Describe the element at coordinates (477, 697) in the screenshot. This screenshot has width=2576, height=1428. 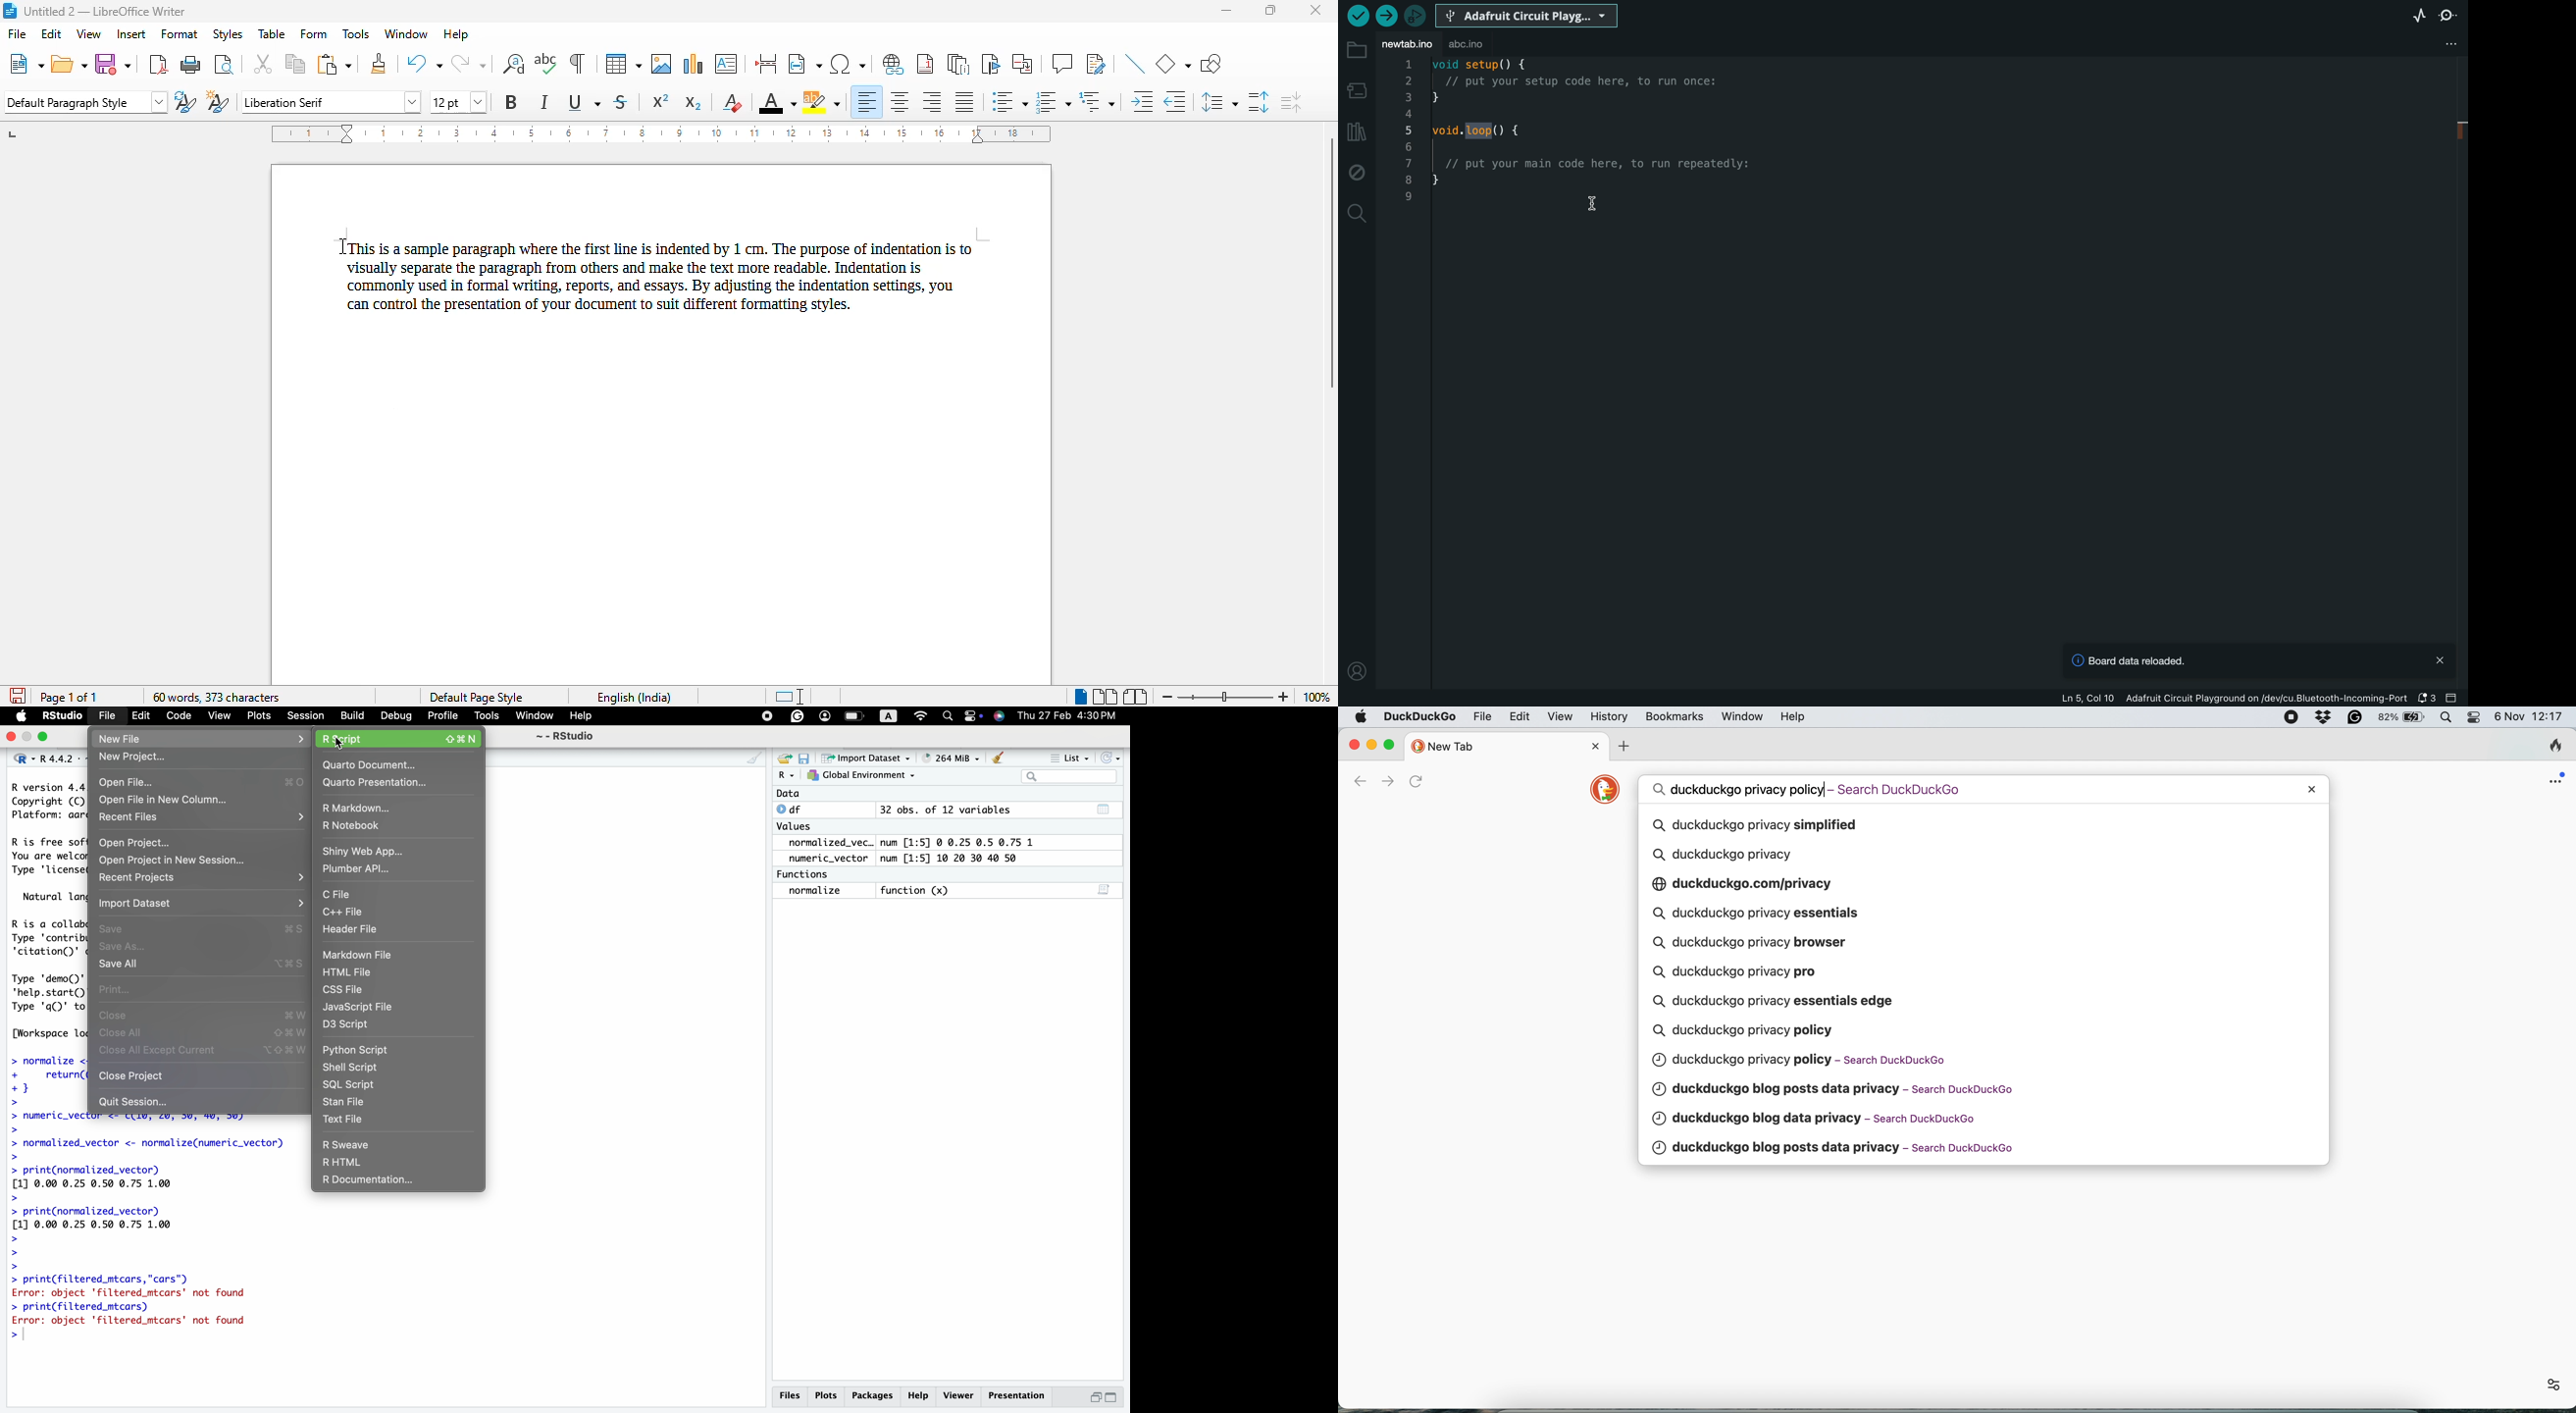
I see `page style` at that location.